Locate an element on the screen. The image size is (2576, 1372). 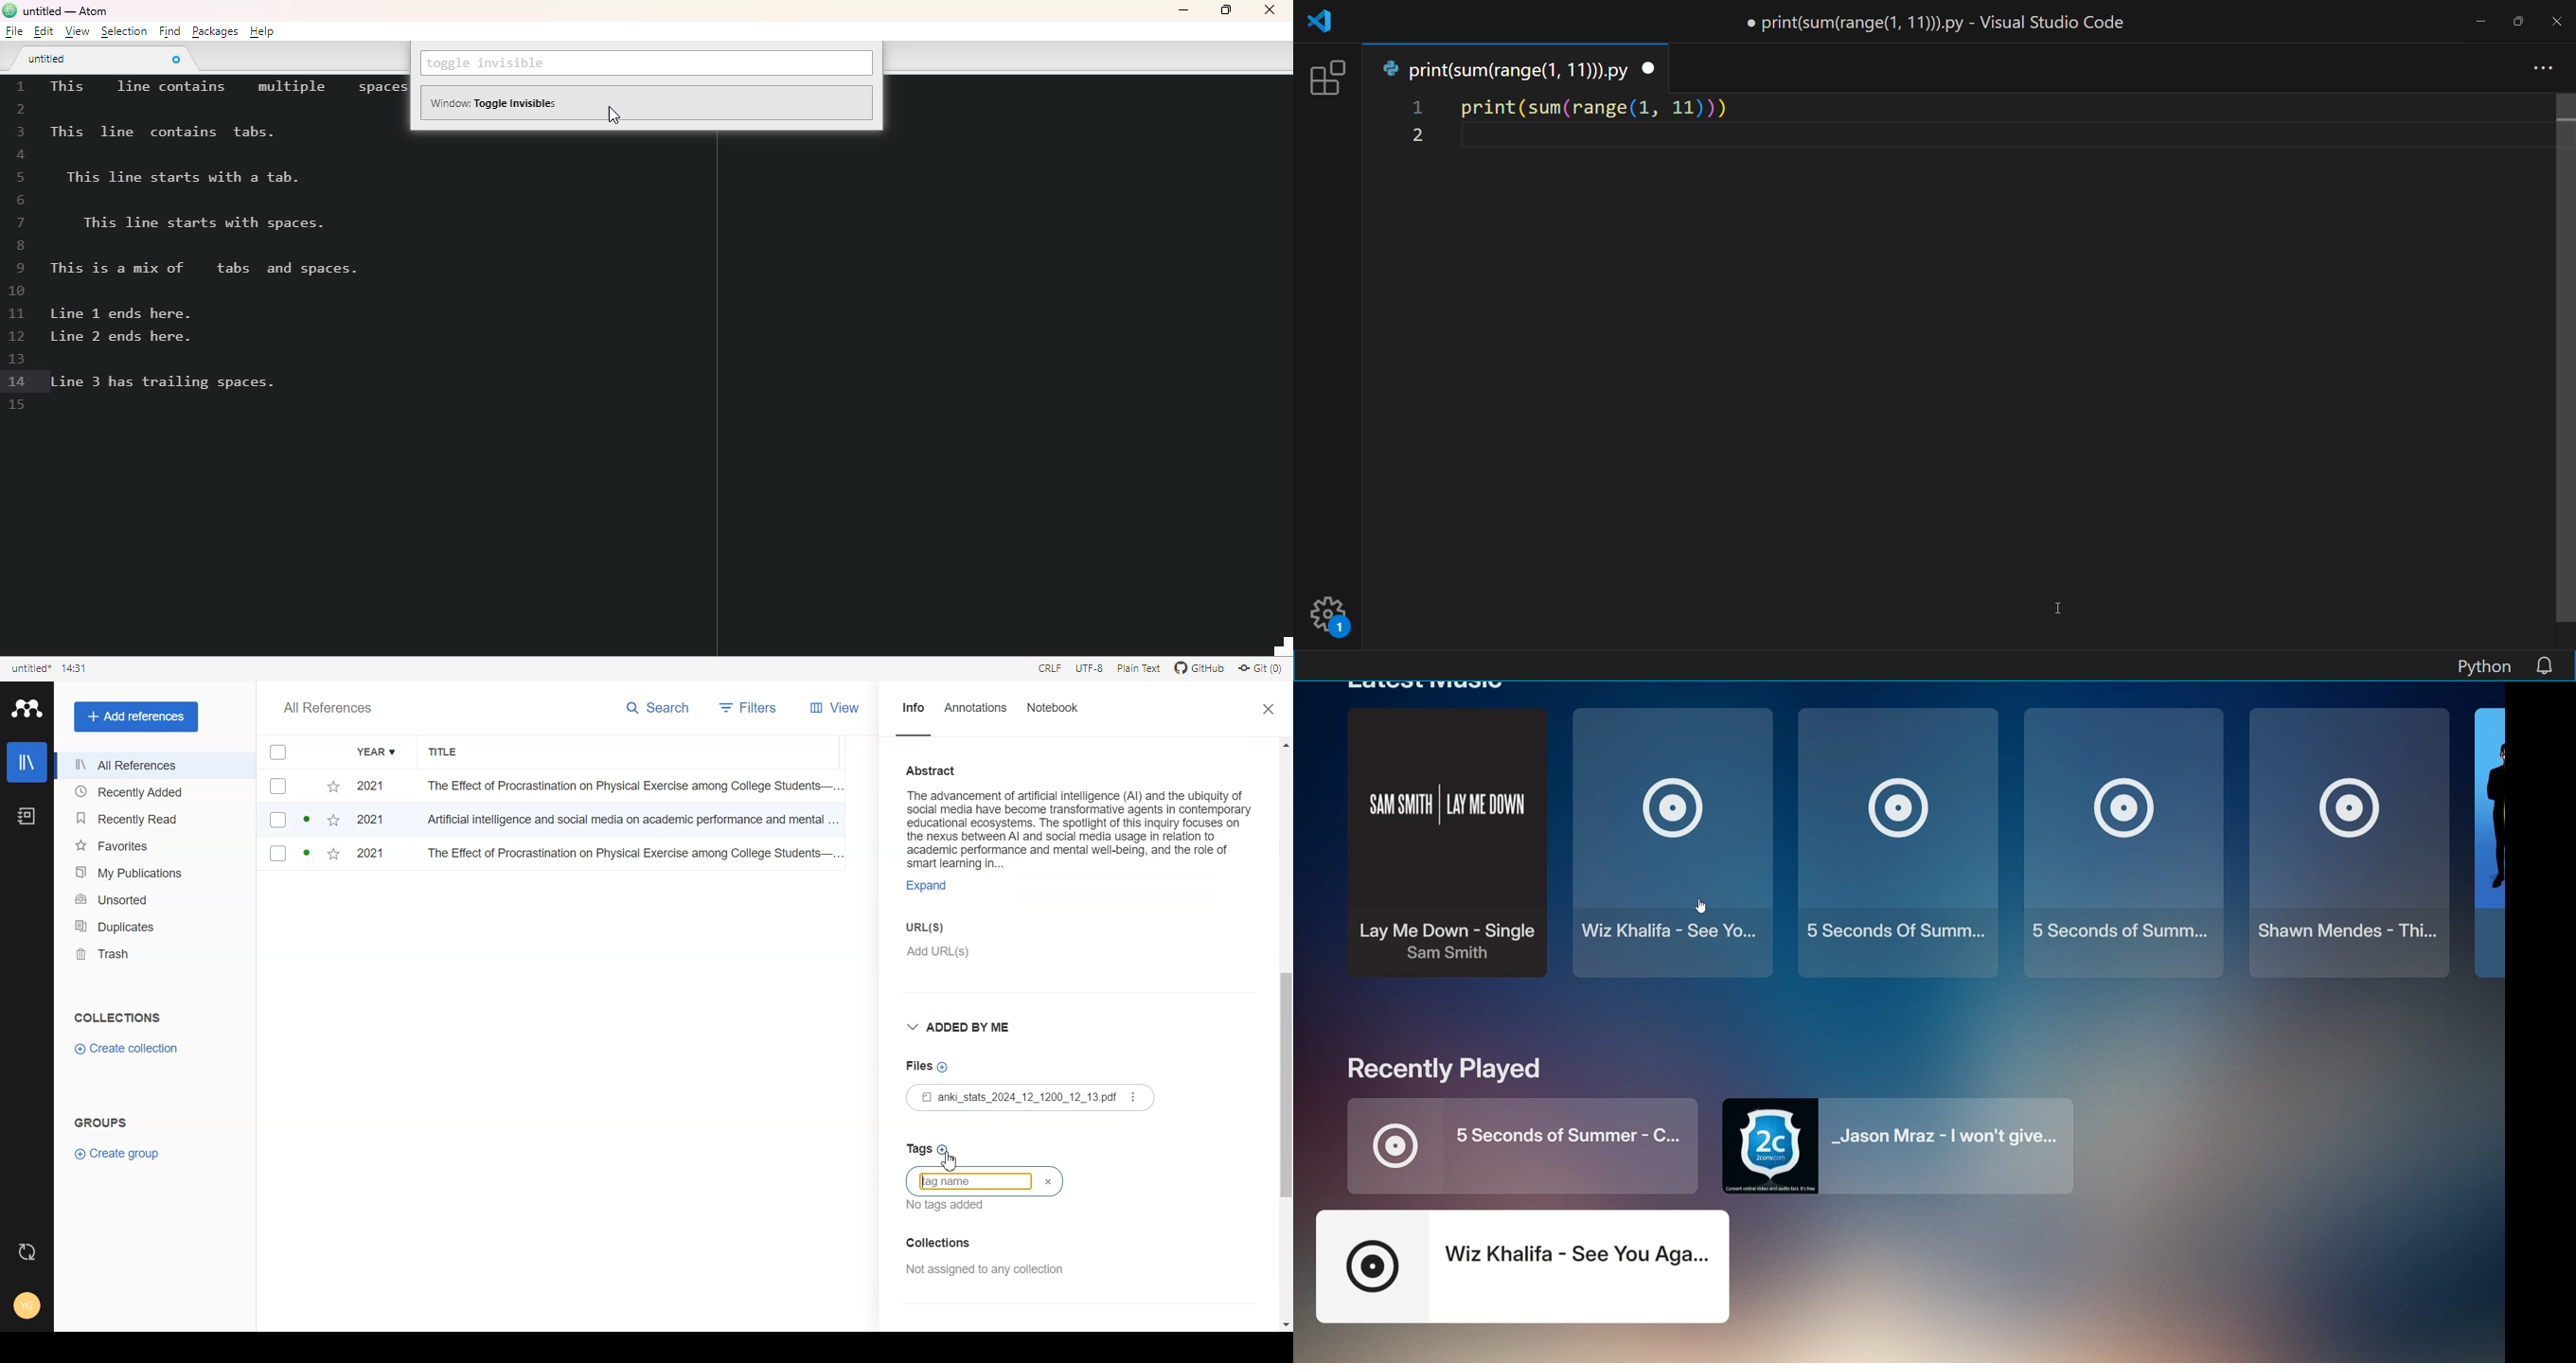
No tags added is located at coordinates (953, 1205).